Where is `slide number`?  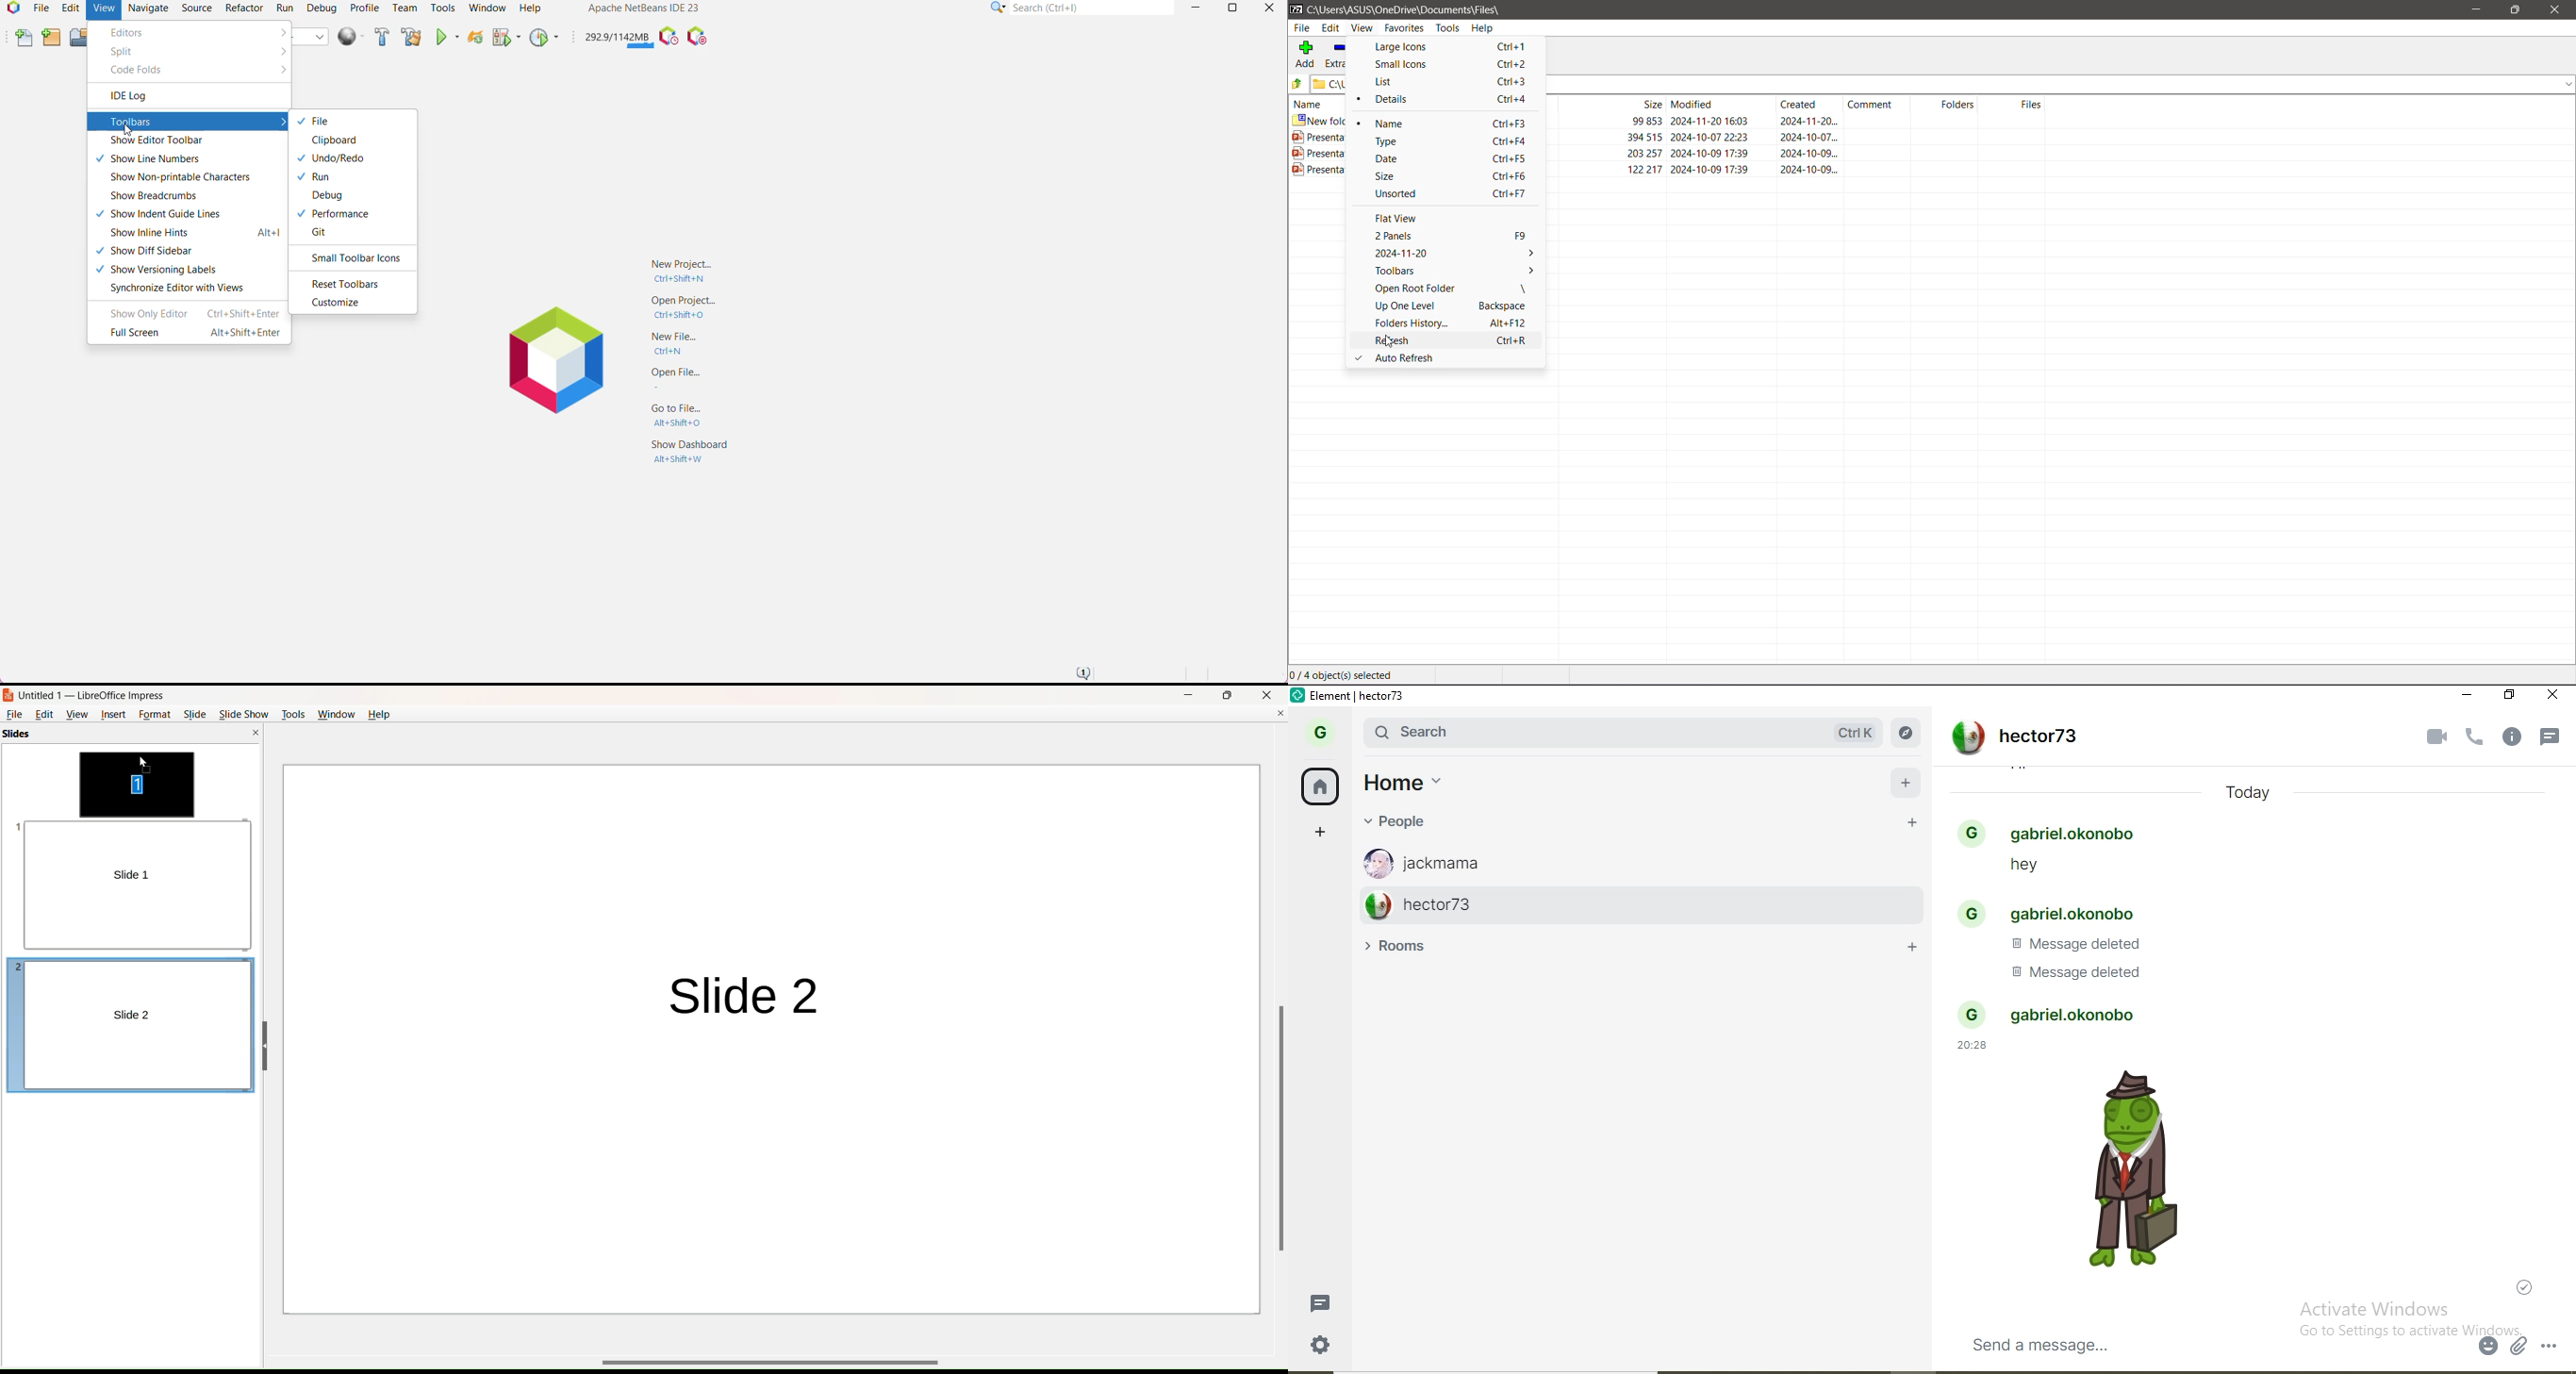 slide number is located at coordinates (17, 831).